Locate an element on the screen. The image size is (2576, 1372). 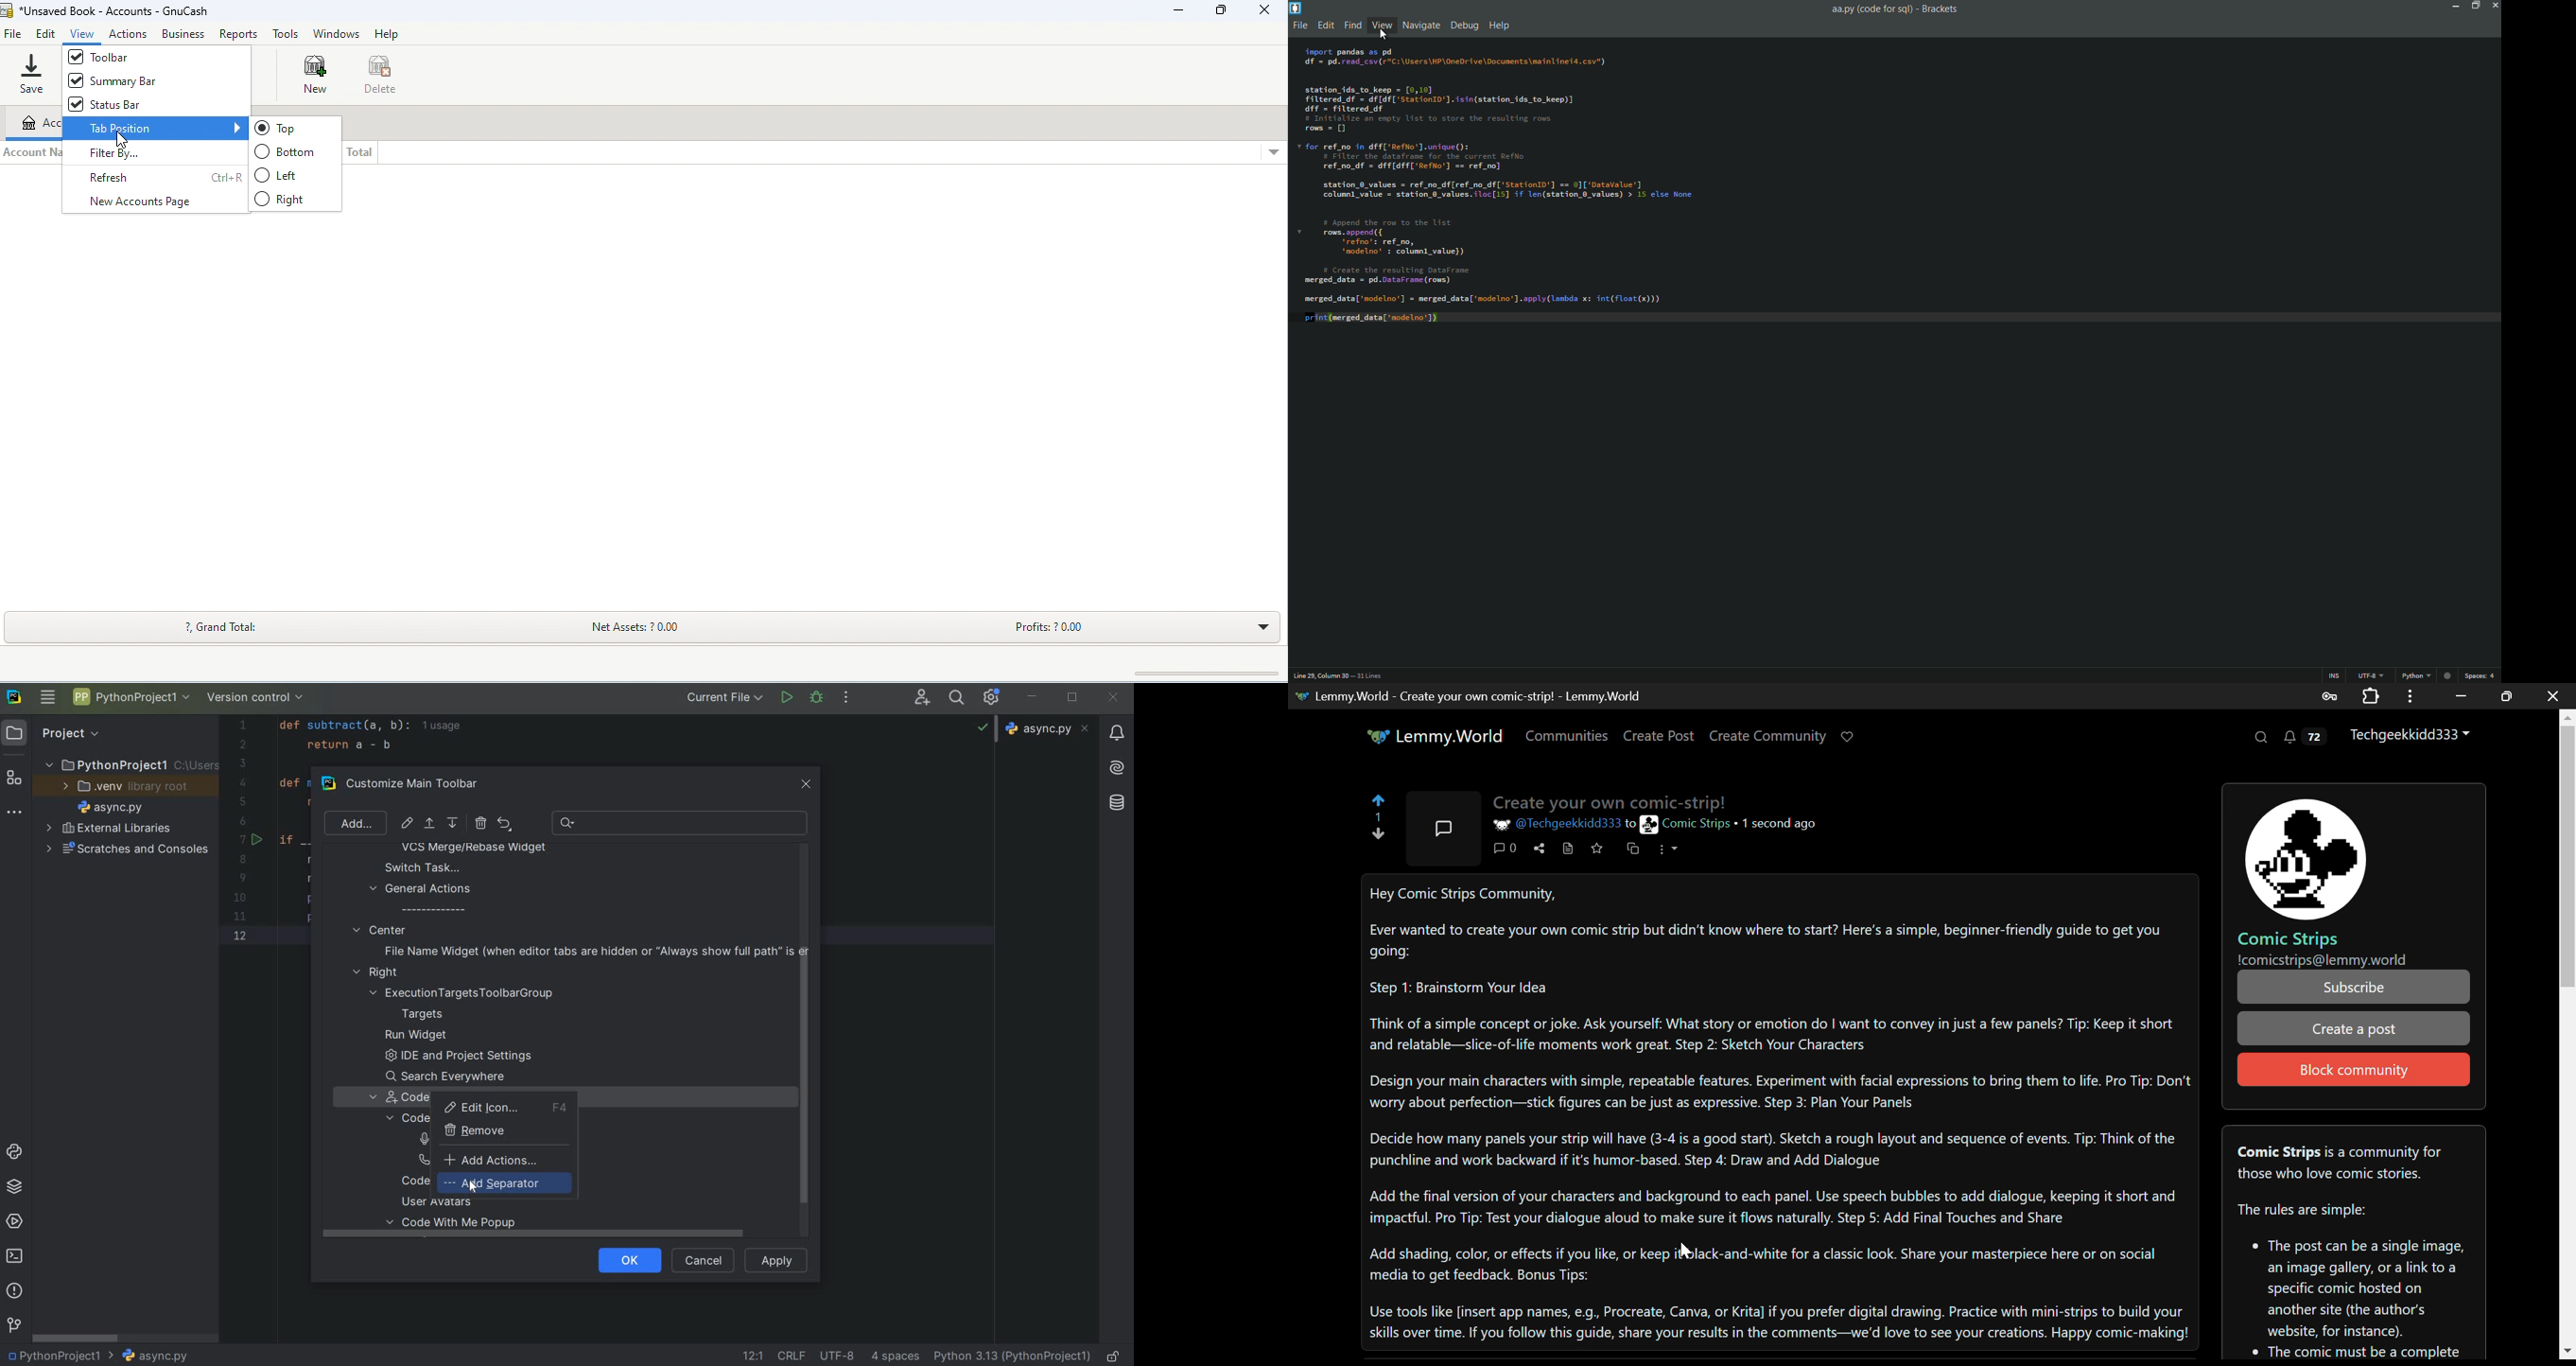
CURRENT INTERPRETER is located at coordinates (1012, 1356).